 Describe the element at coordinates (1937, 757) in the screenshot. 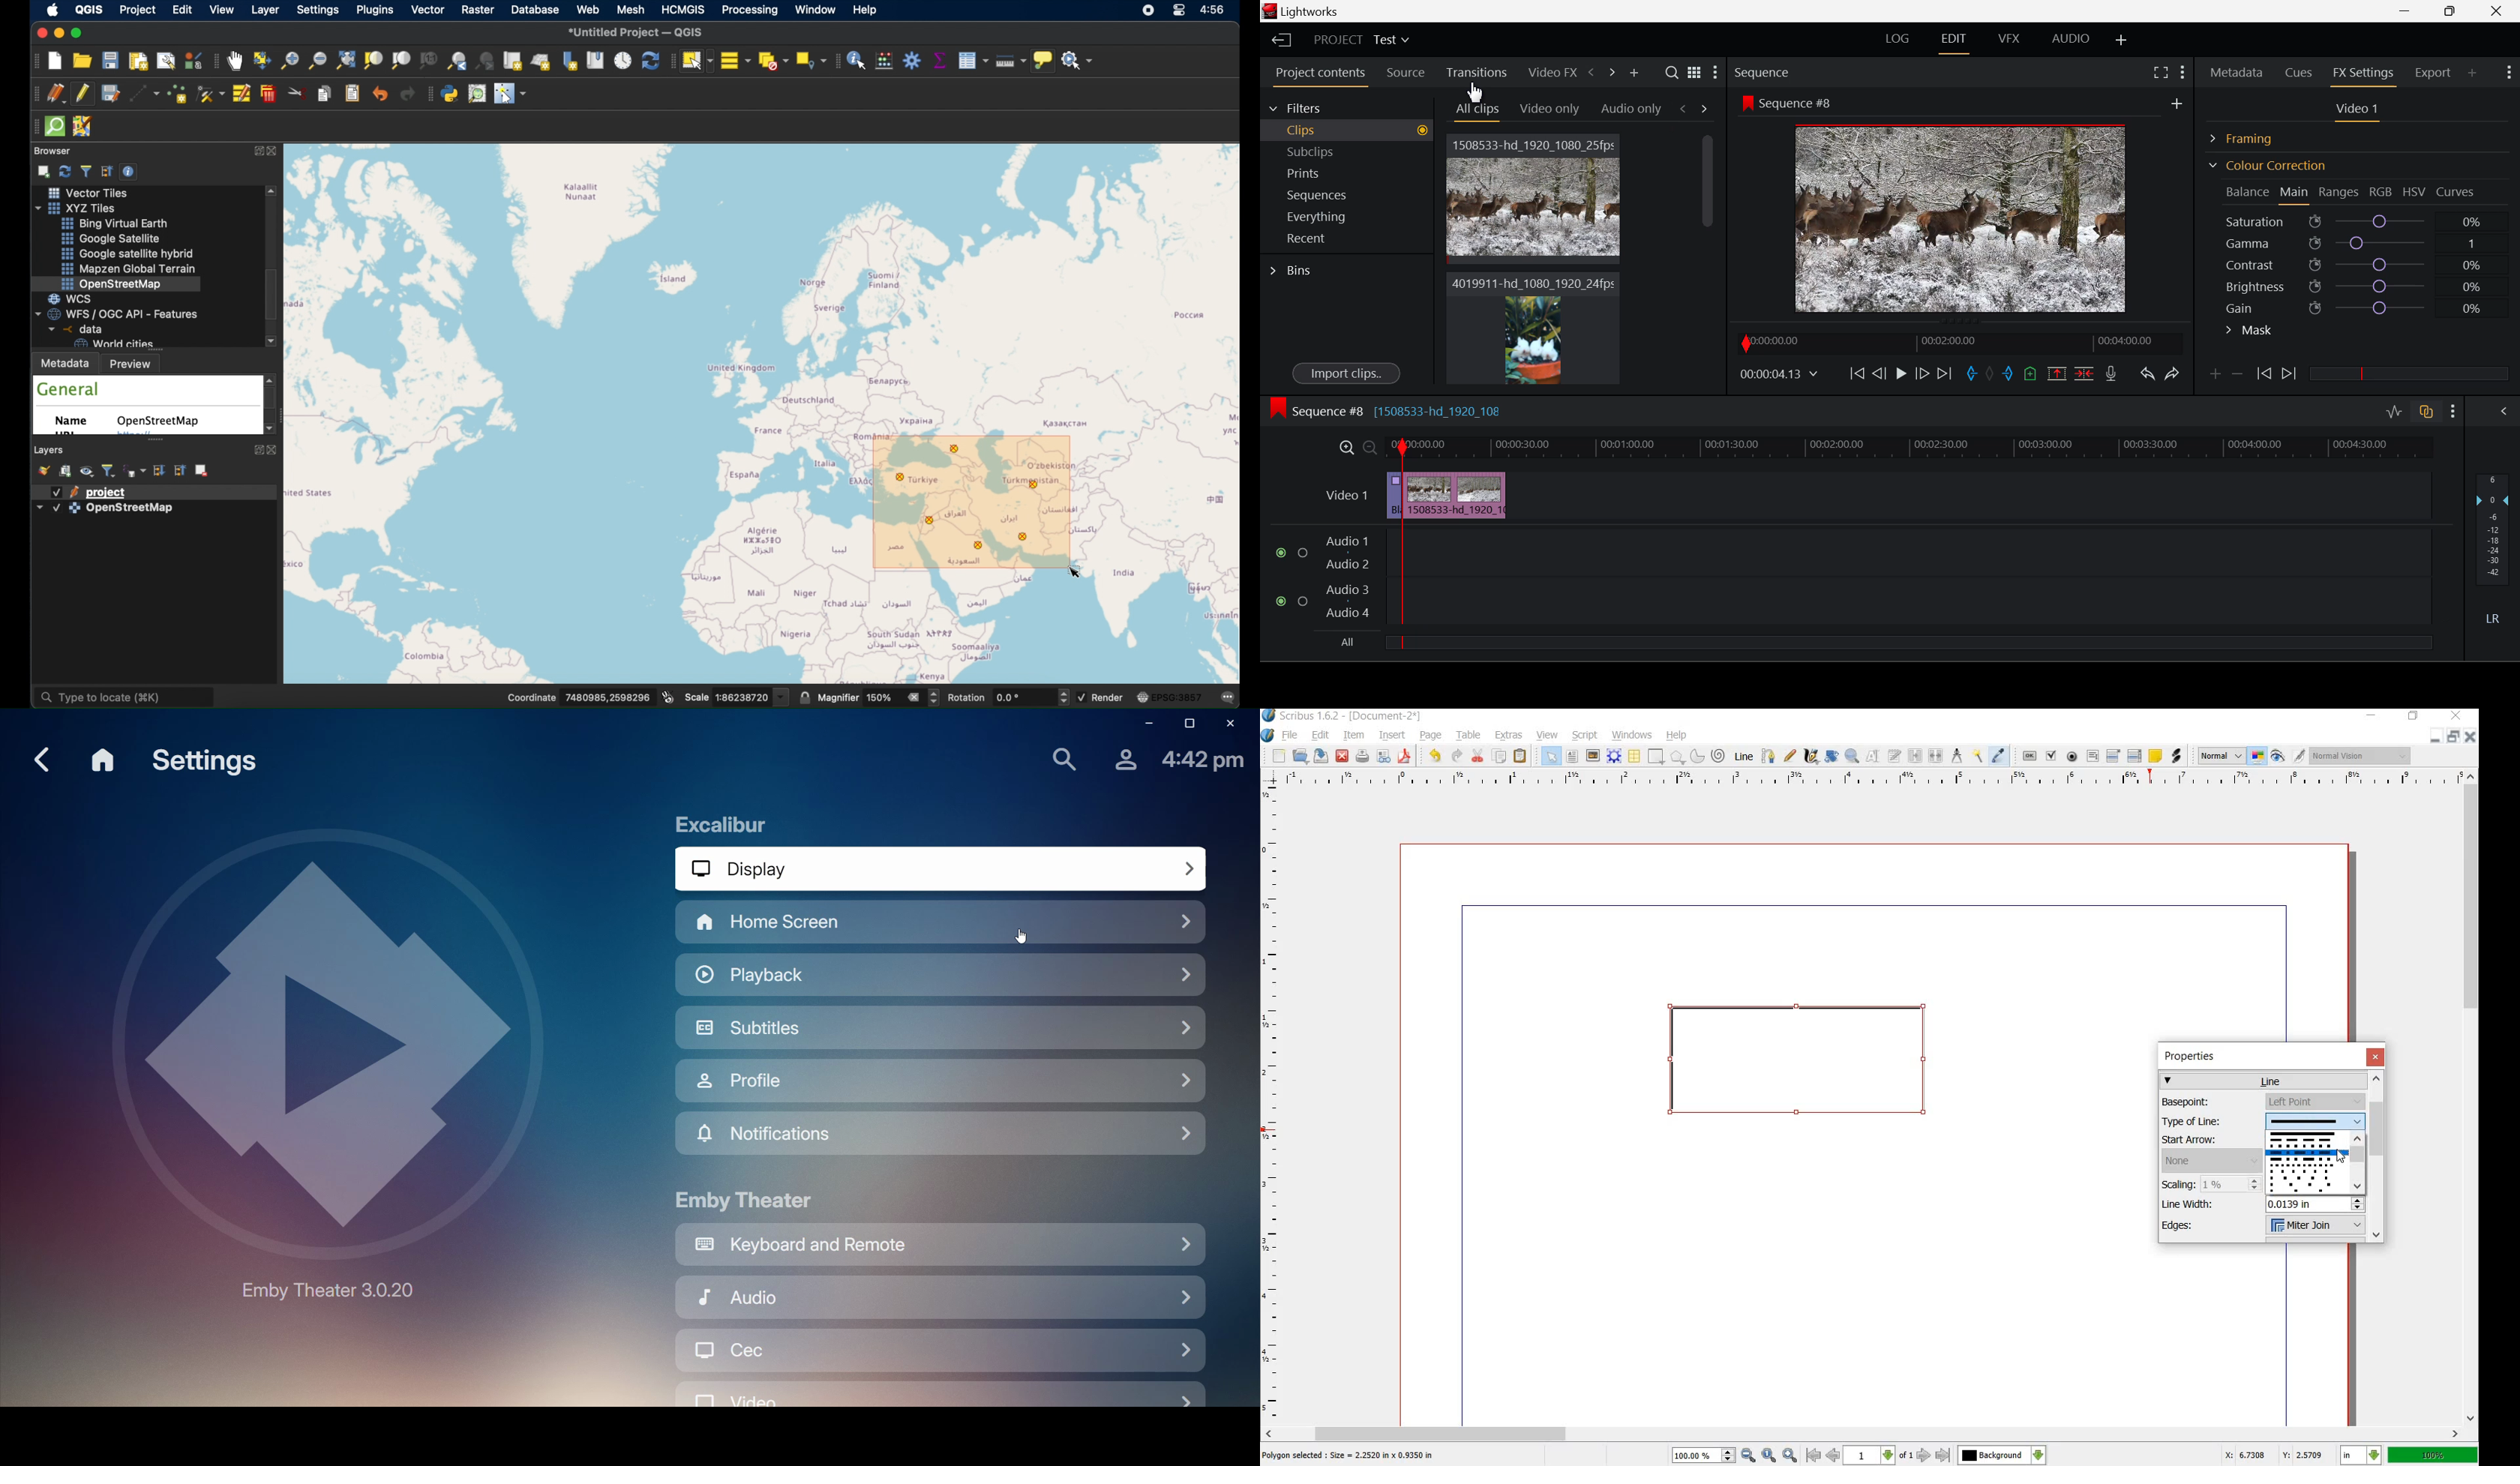

I see `UNLINK TEXT FRAME` at that location.